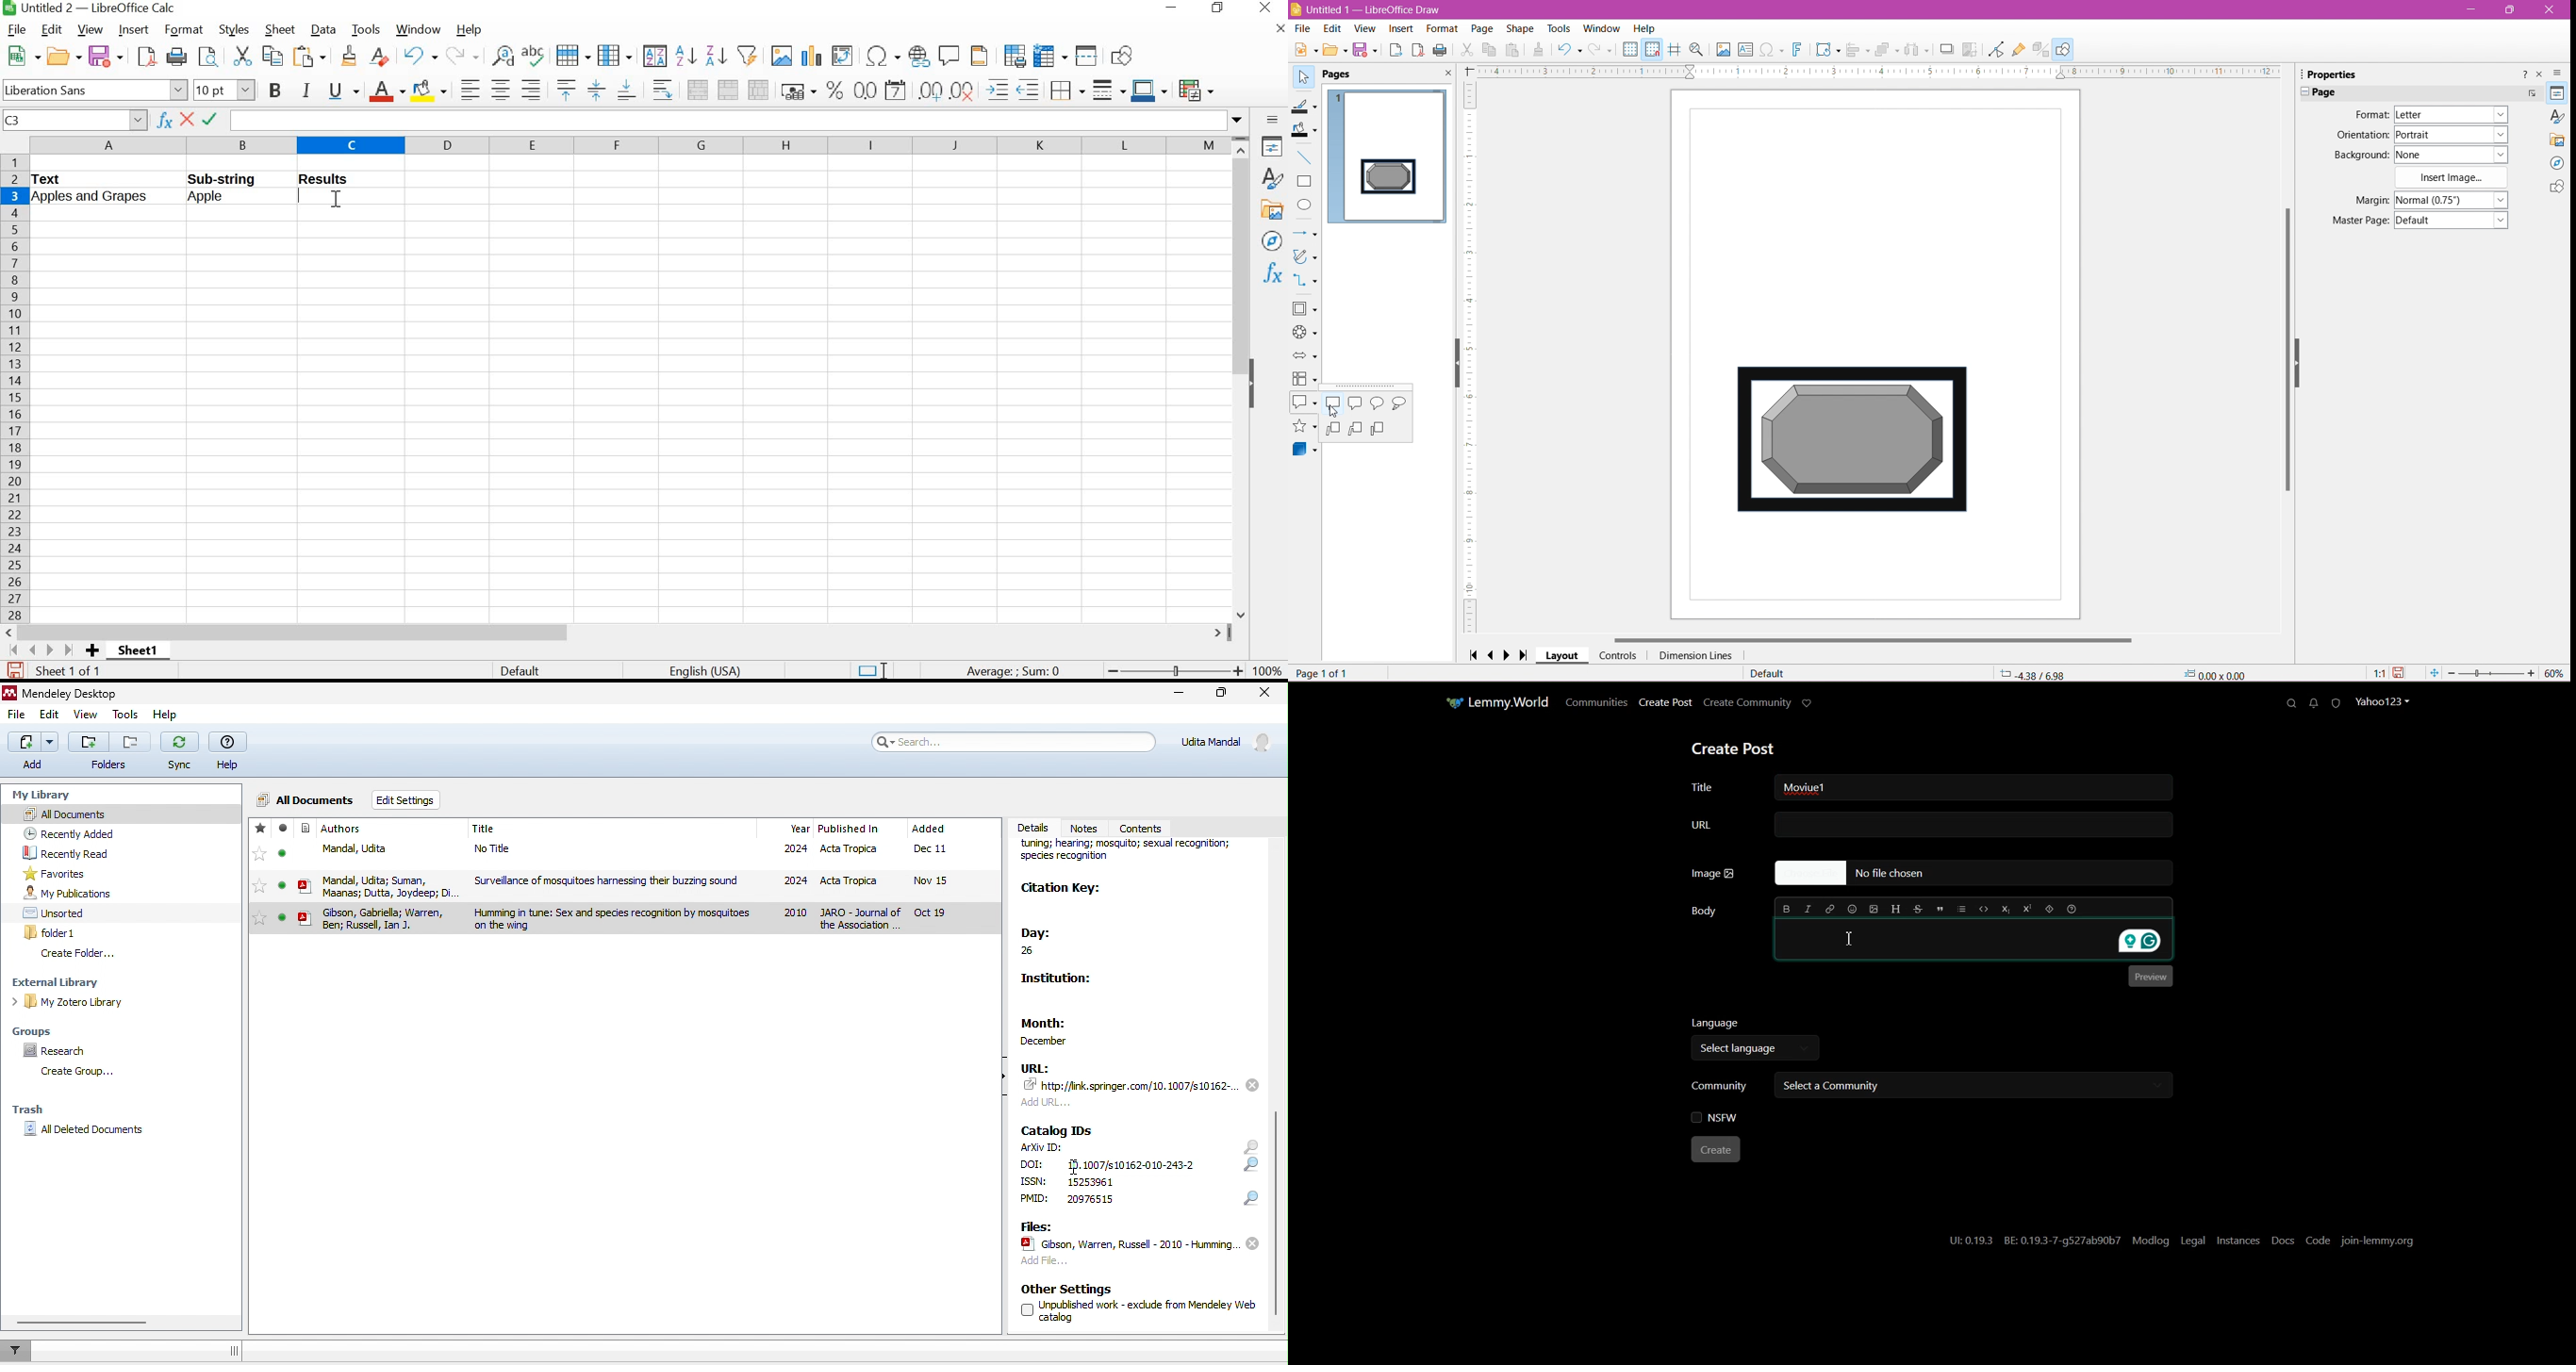 The image size is (2576, 1372). I want to click on text, so click(1090, 1181).